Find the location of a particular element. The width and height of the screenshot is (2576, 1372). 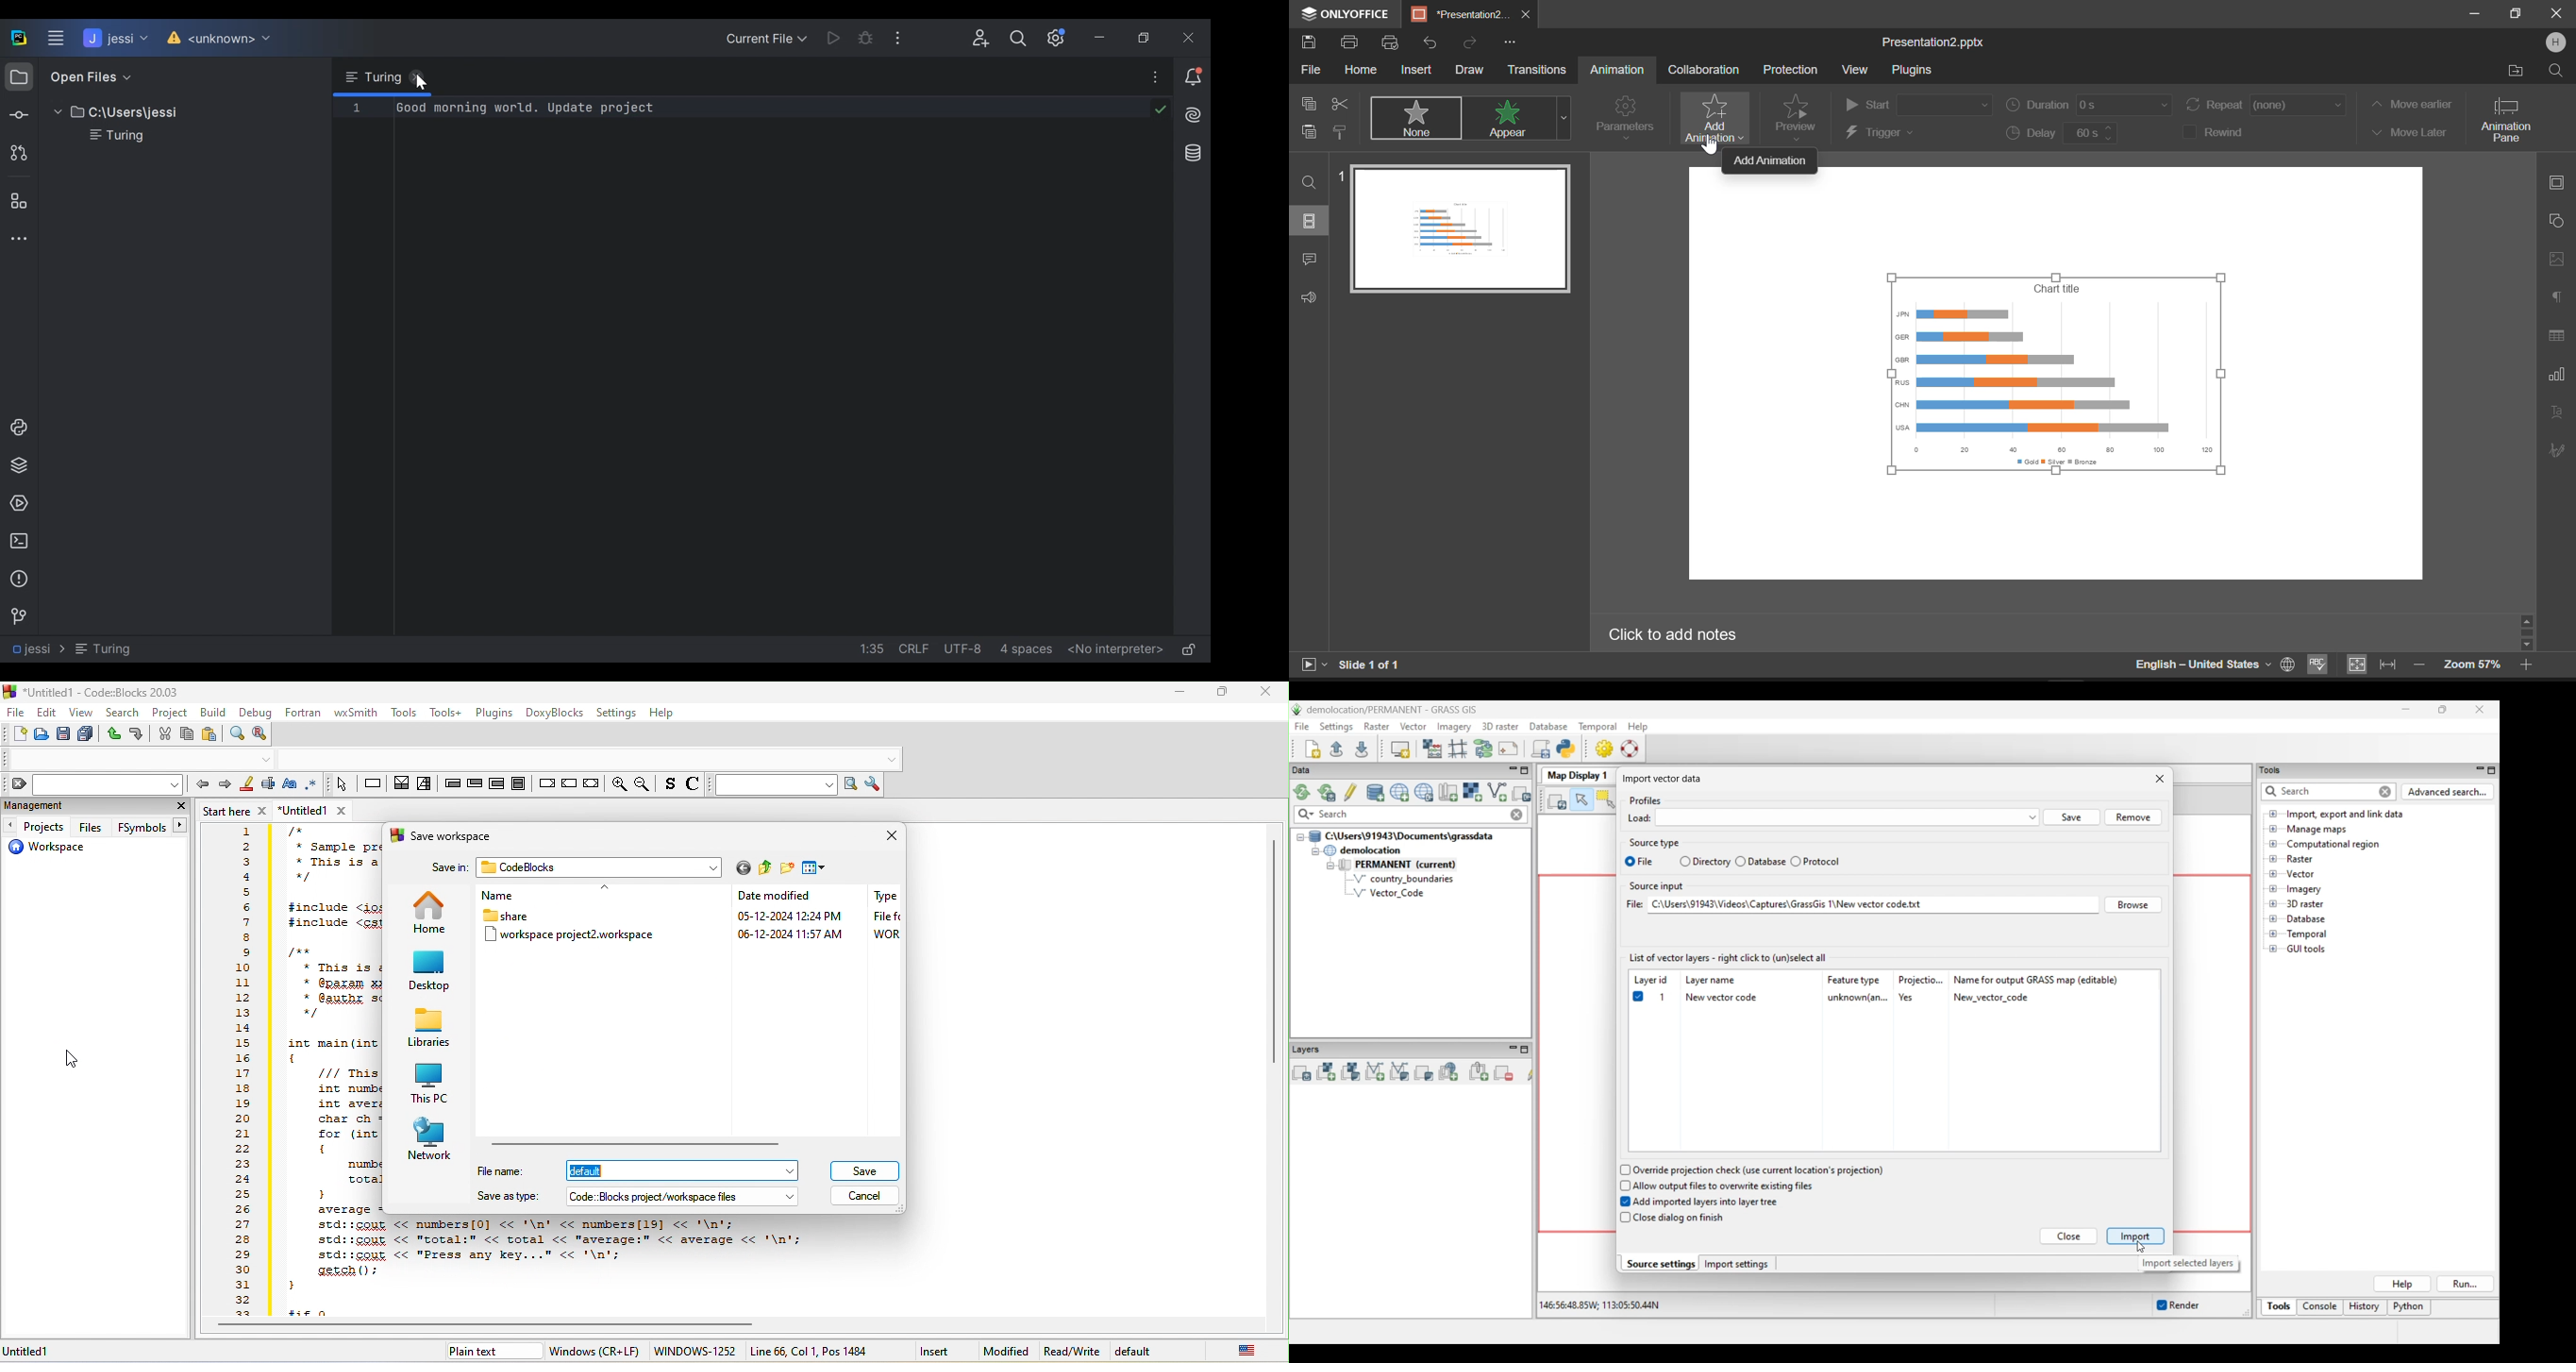

Fit to slide is located at coordinates (2356, 665).